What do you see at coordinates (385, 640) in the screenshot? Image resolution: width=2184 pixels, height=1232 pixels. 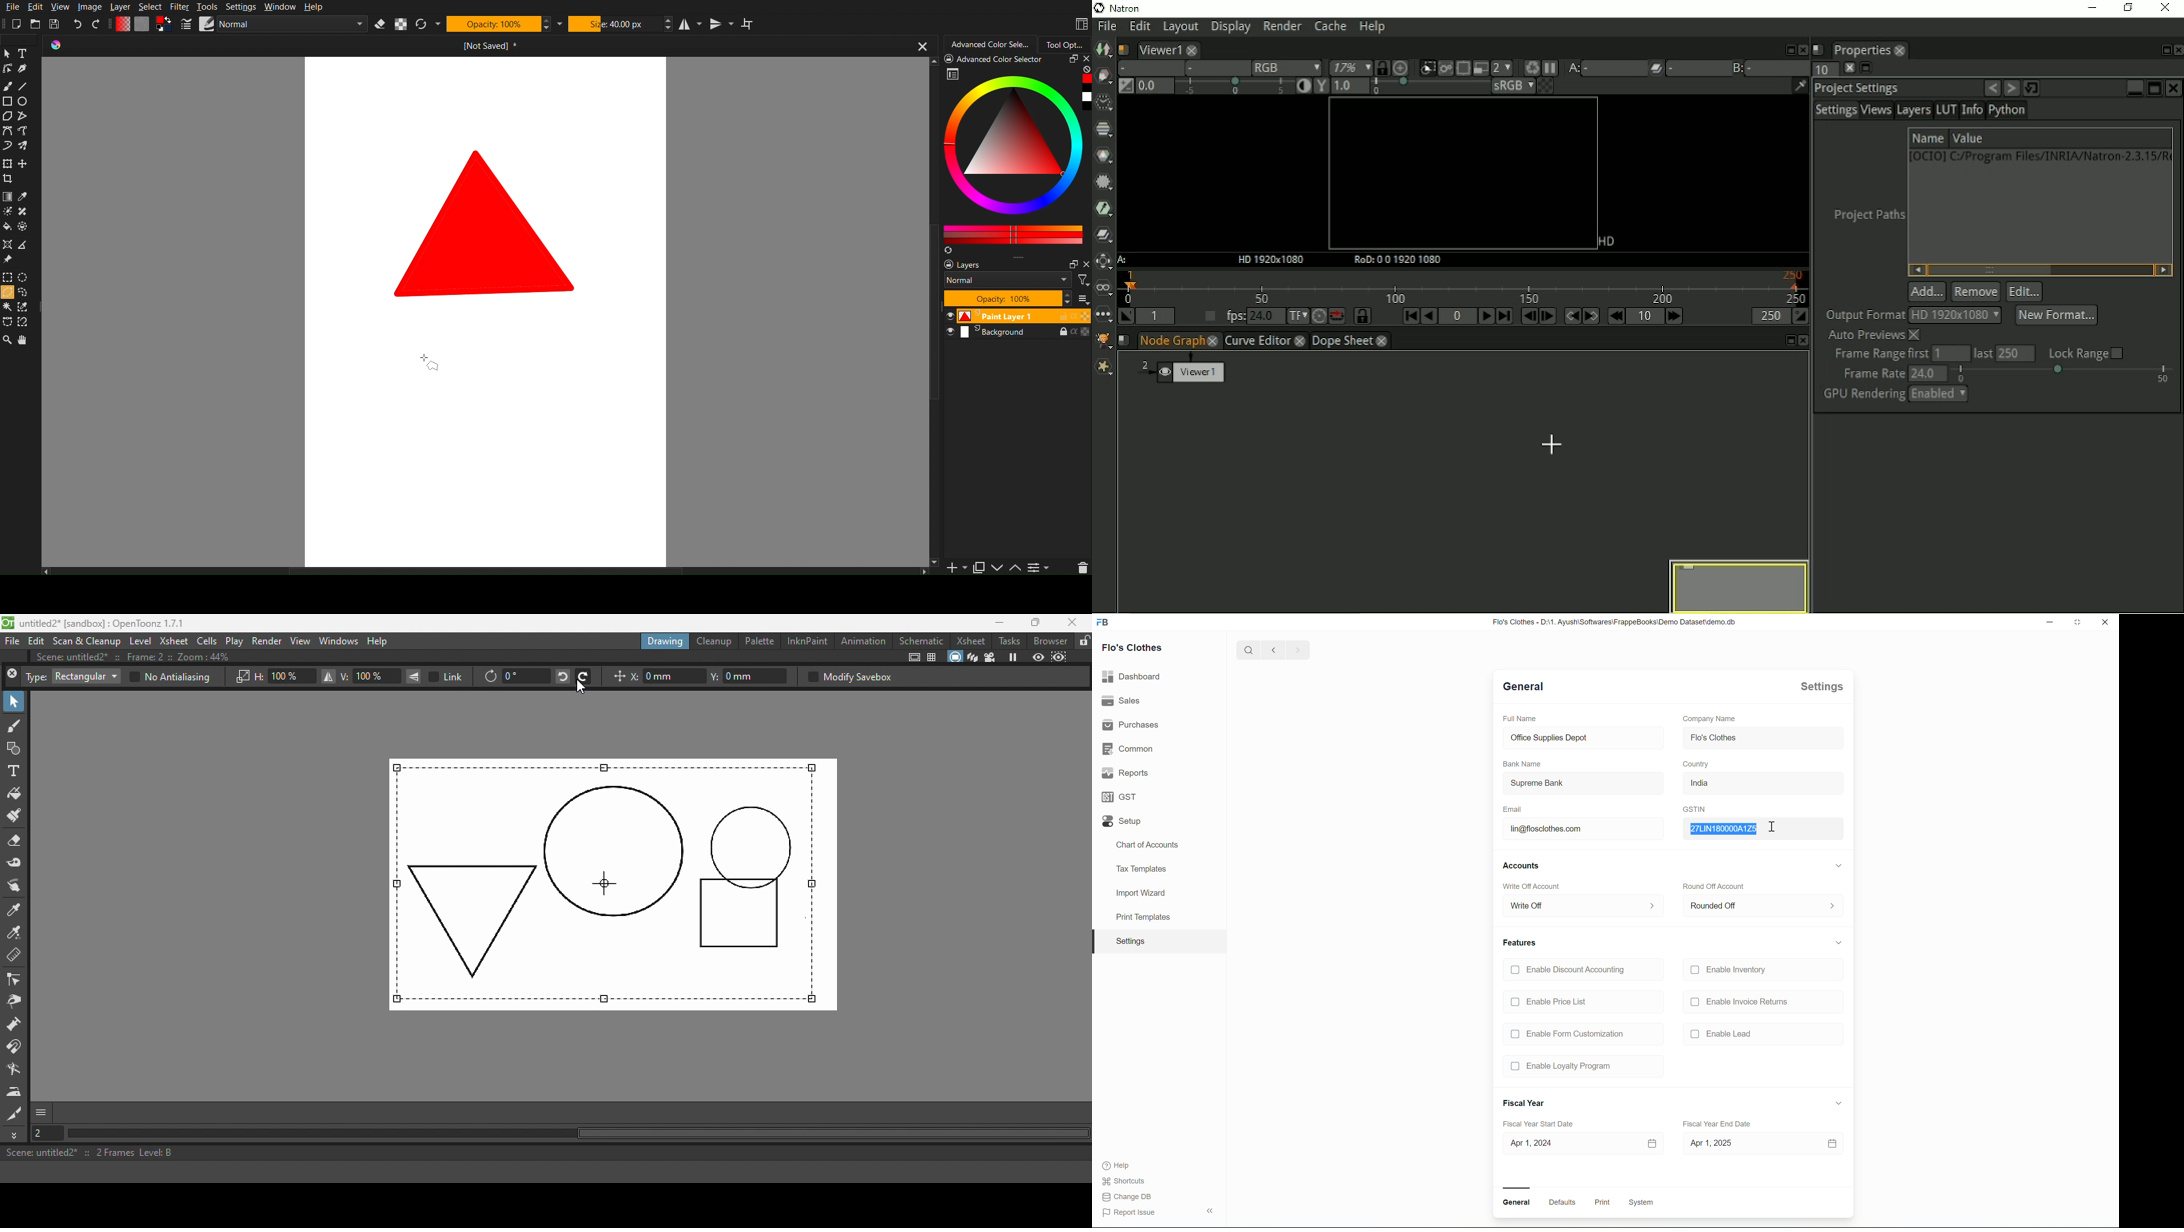 I see `Help` at bounding box center [385, 640].